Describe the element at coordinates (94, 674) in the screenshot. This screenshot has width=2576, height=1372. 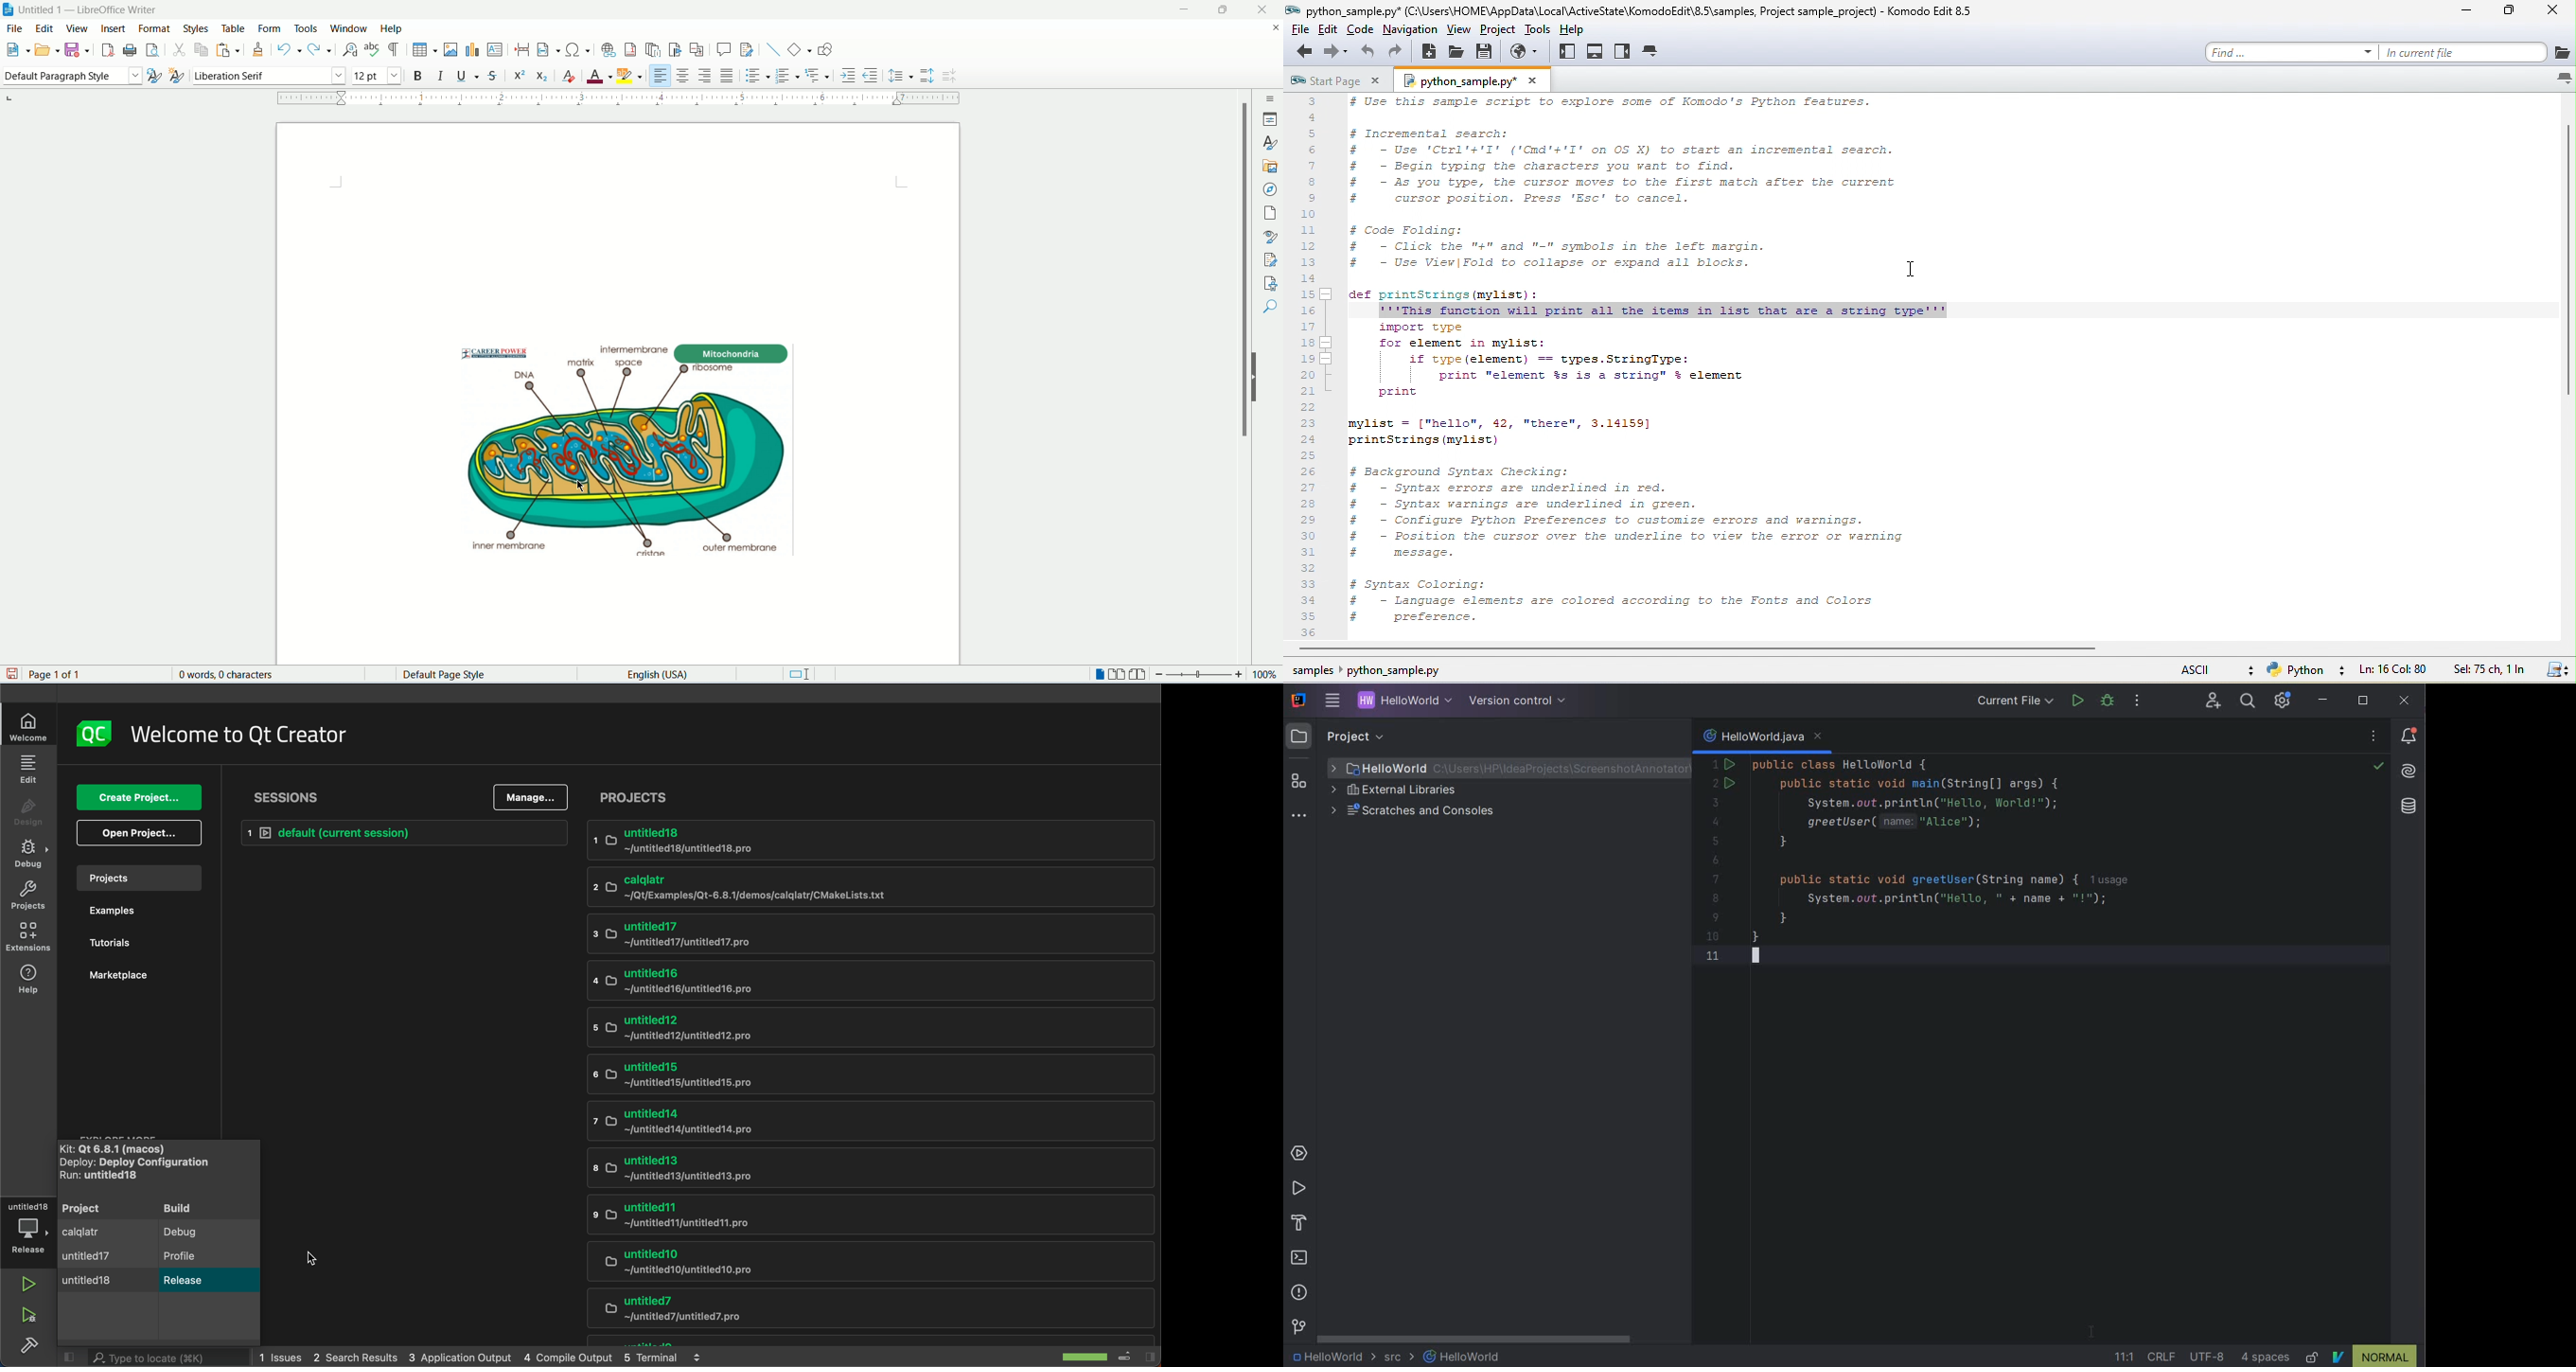
I see `page 1 of 1` at that location.